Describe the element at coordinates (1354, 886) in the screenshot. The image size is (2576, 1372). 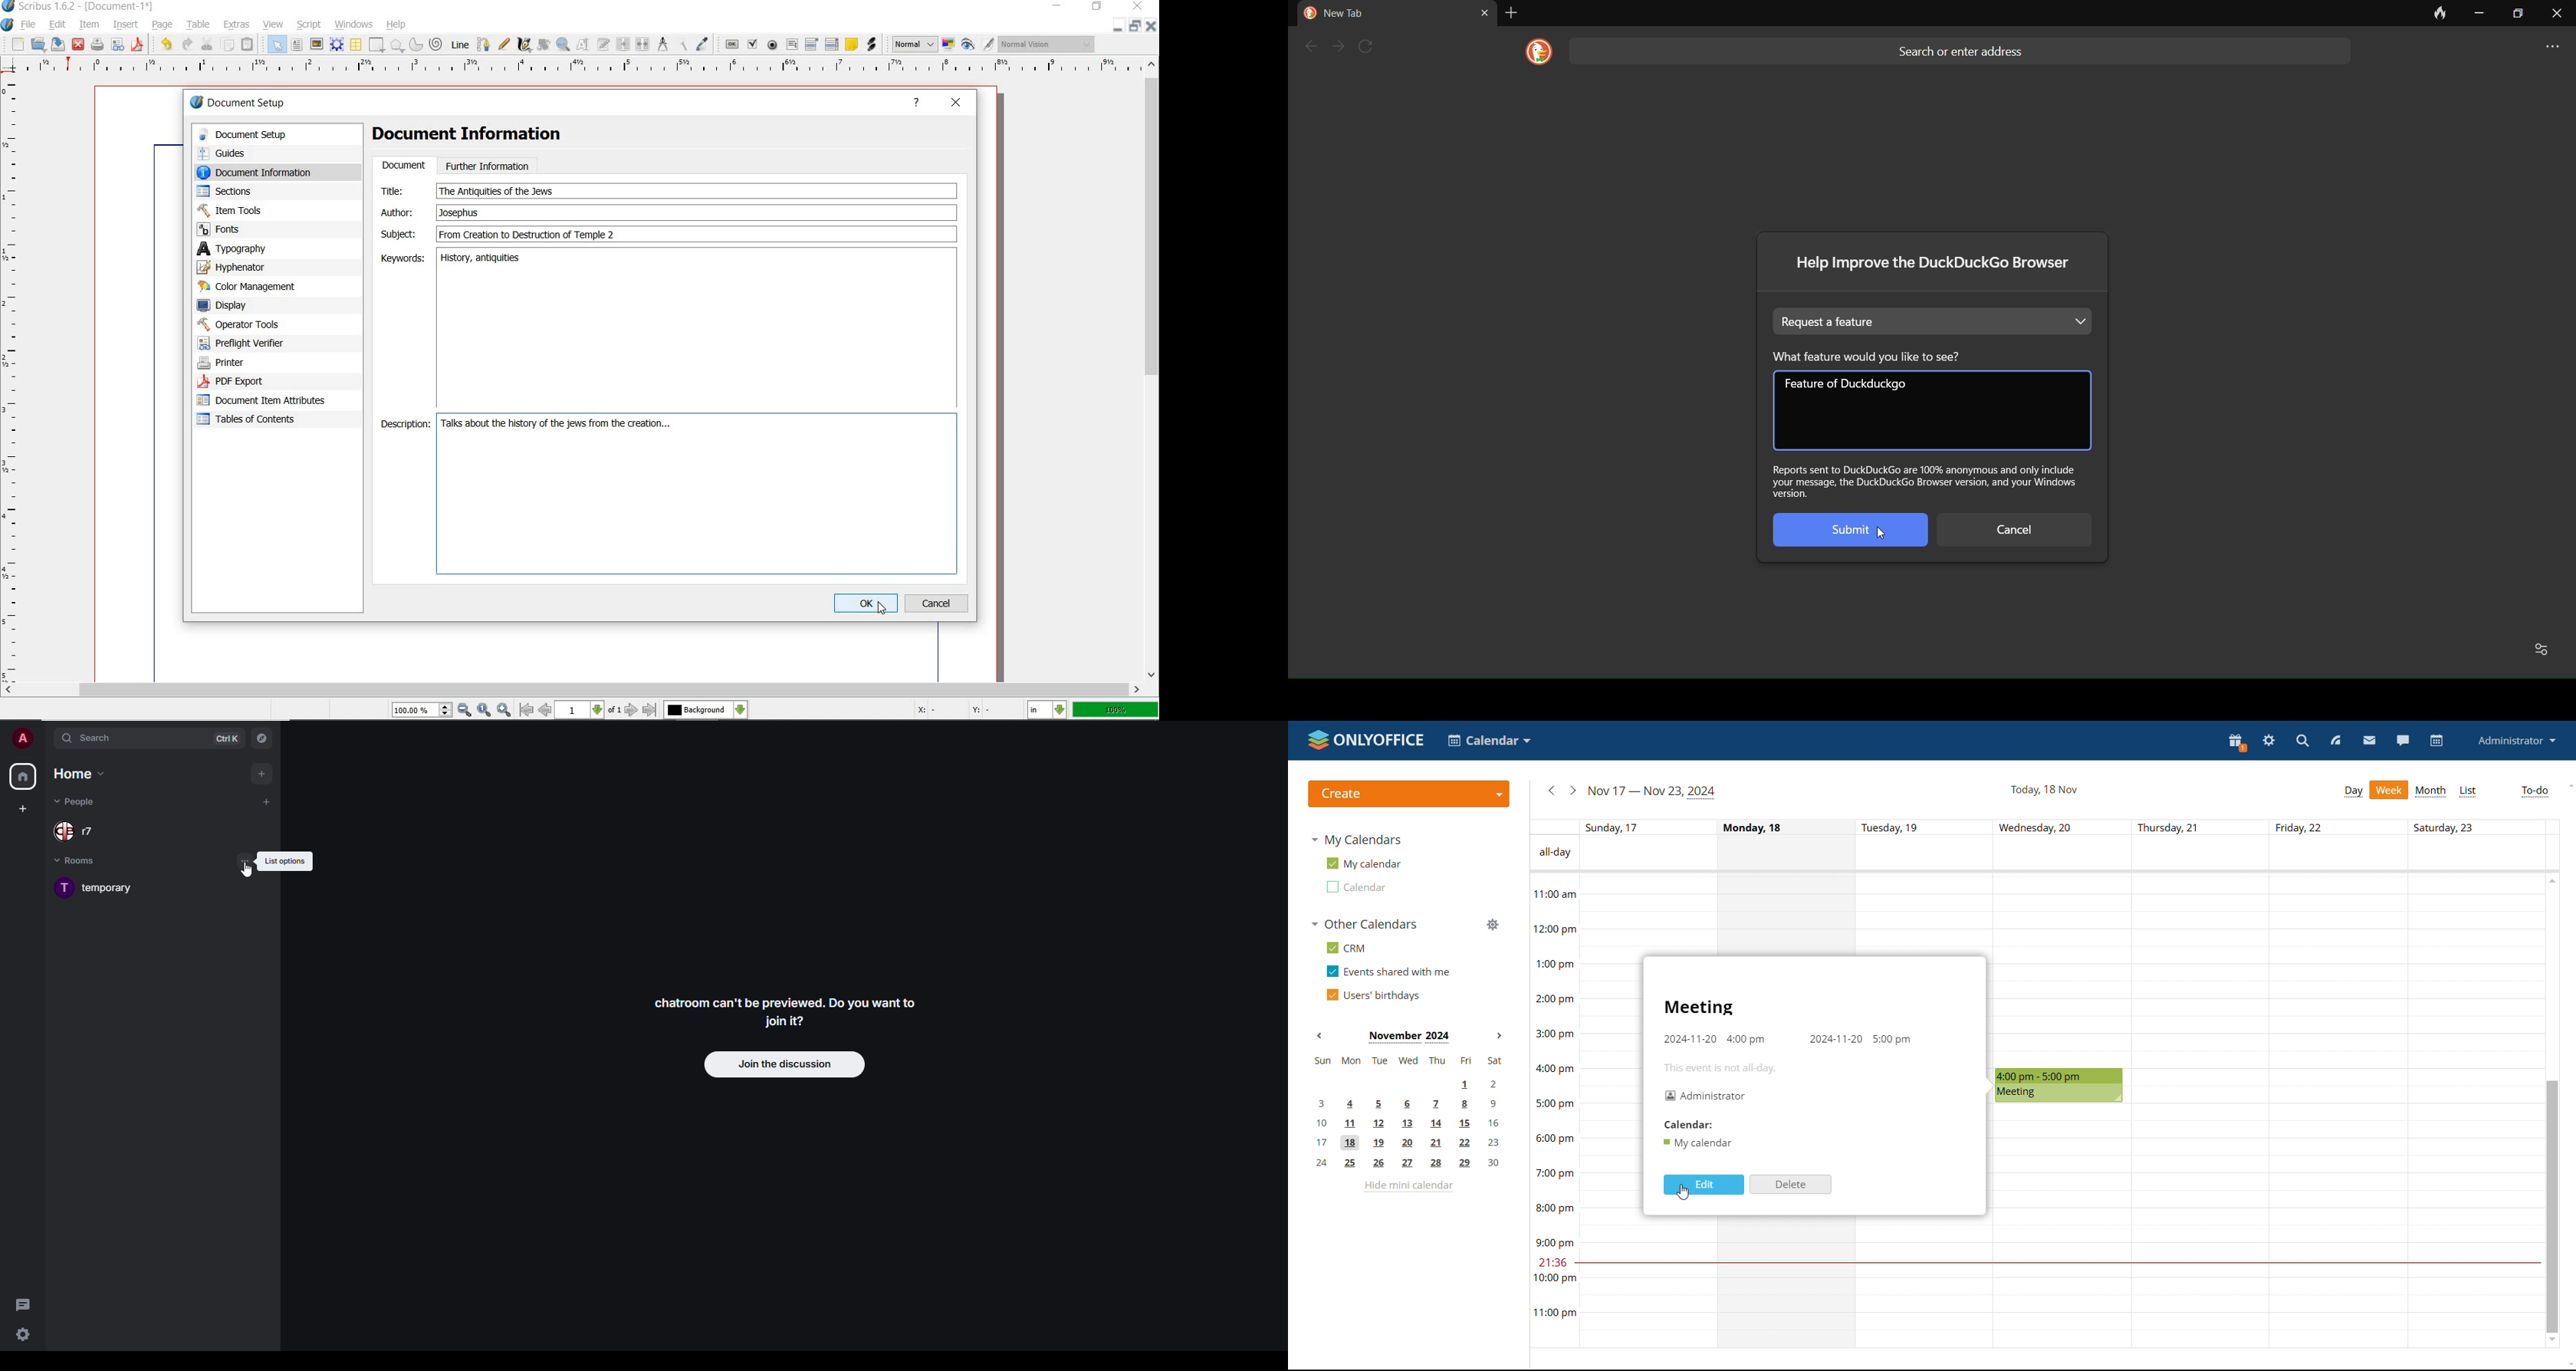
I see `second calendar` at that location.